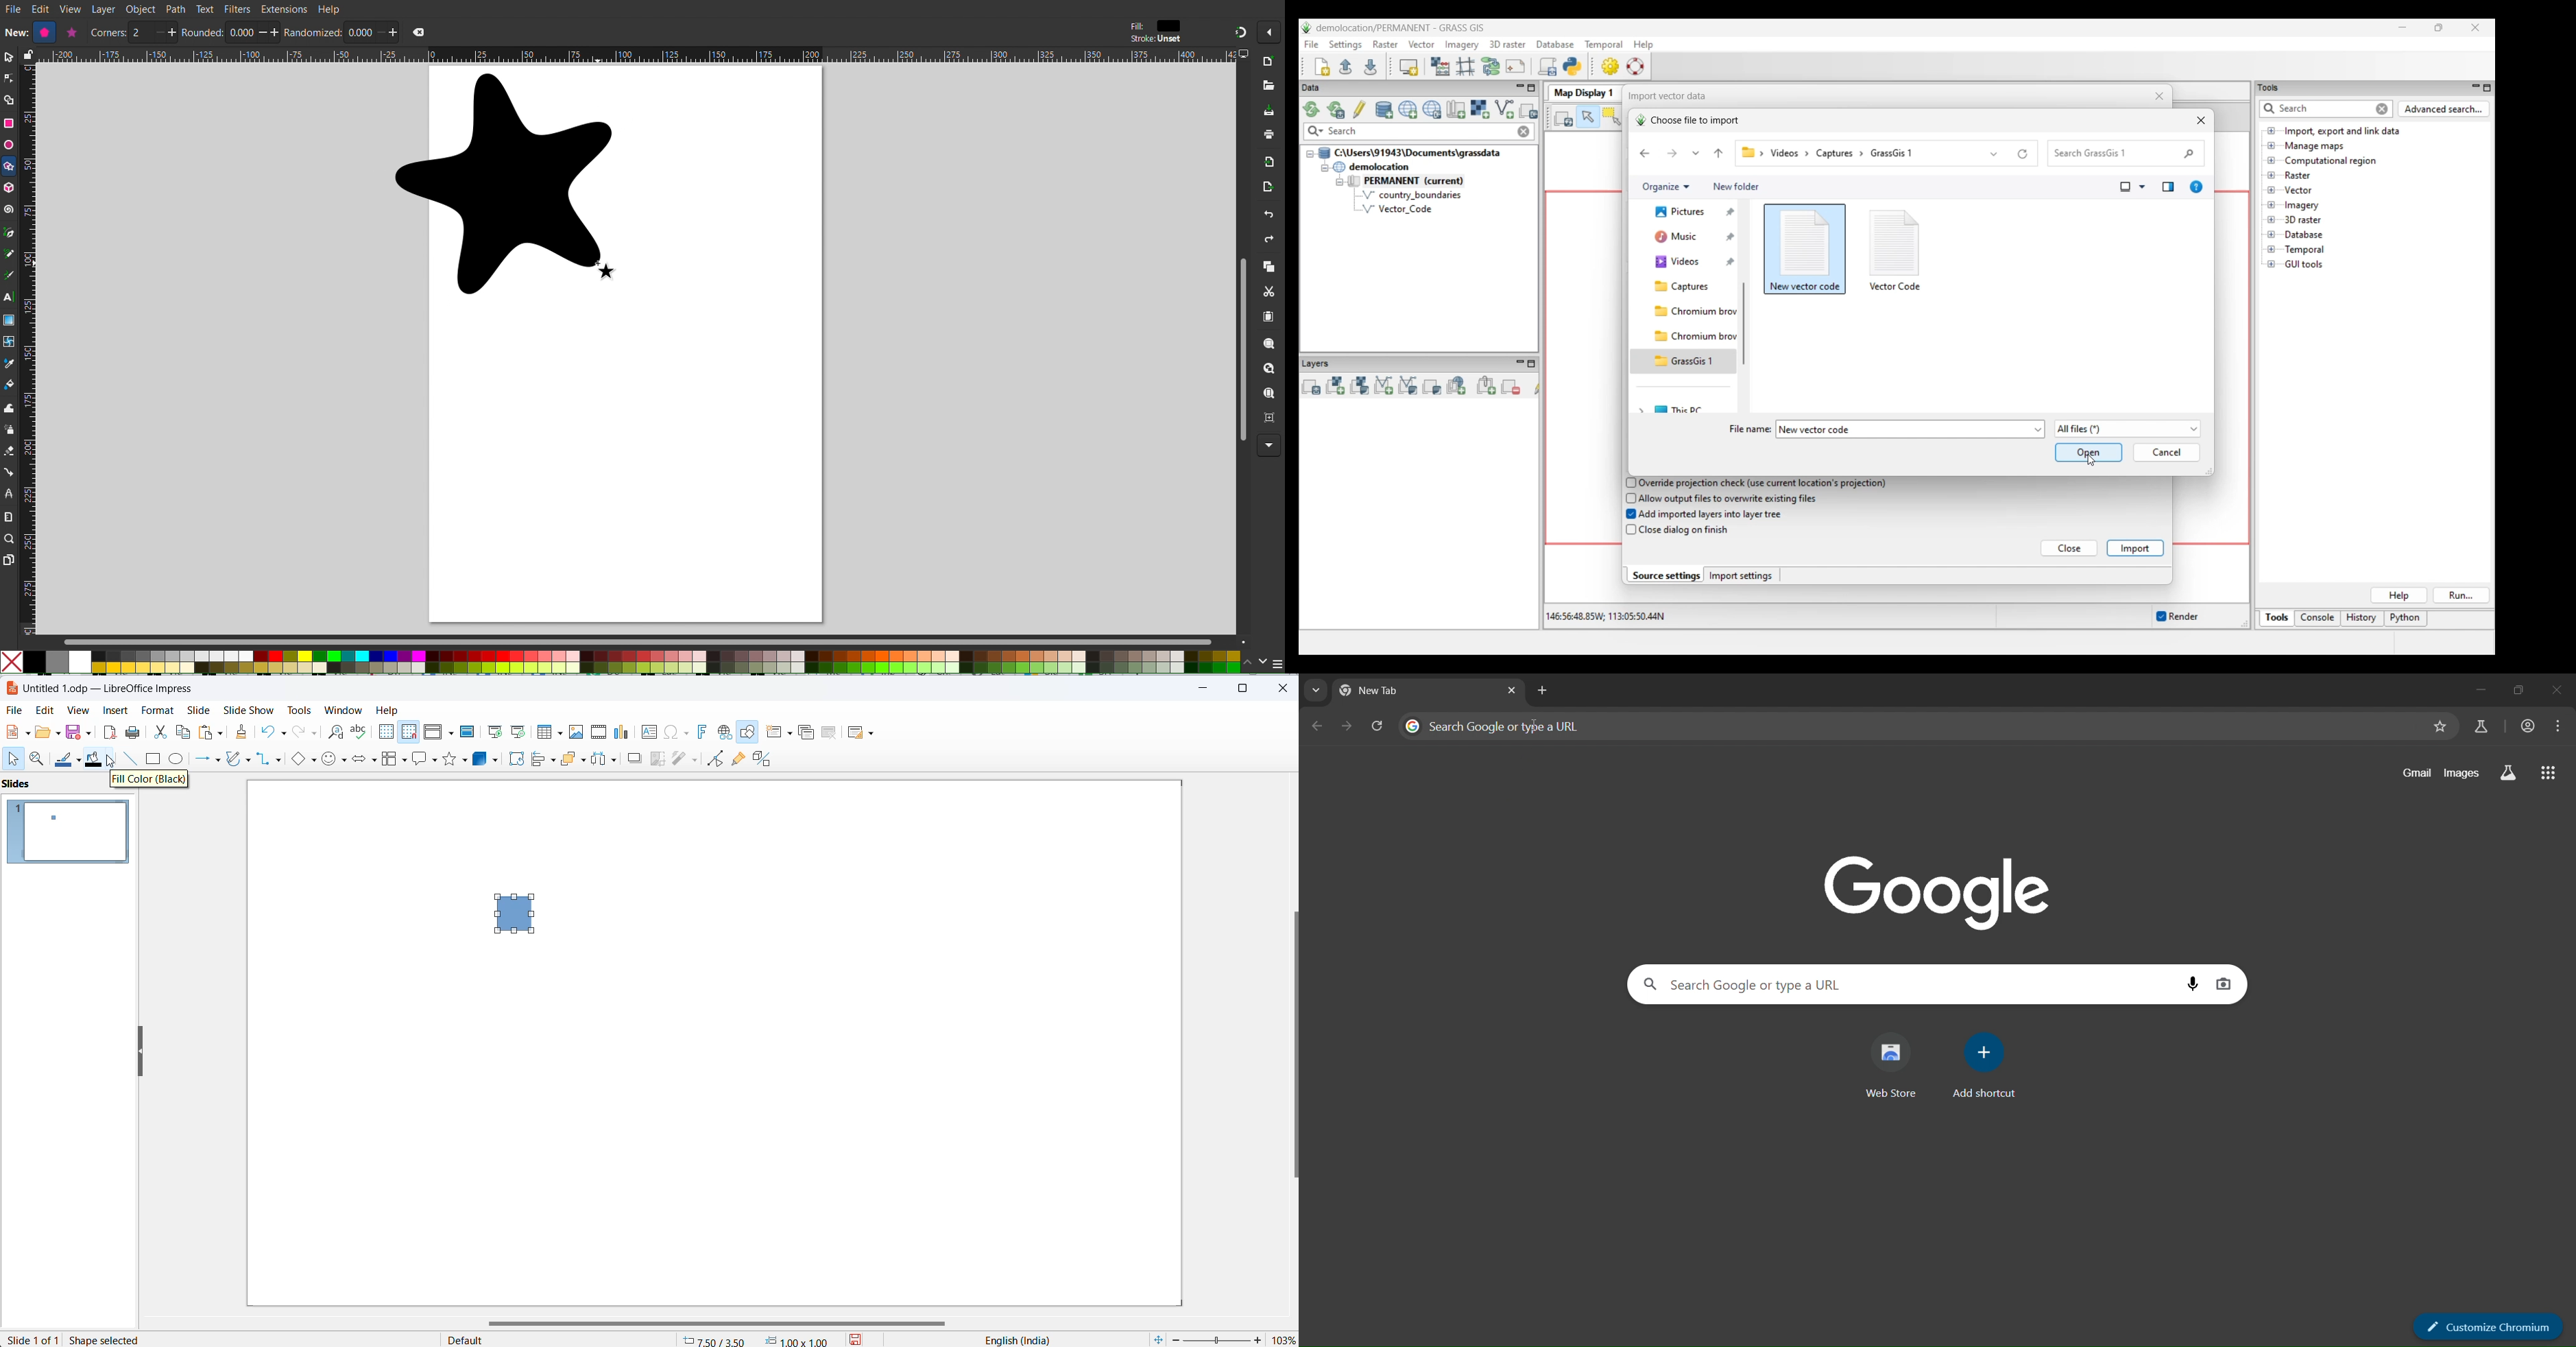  Describe the element at coordinates (1272, 32) in the screenshot. I see `More Options` at that location.